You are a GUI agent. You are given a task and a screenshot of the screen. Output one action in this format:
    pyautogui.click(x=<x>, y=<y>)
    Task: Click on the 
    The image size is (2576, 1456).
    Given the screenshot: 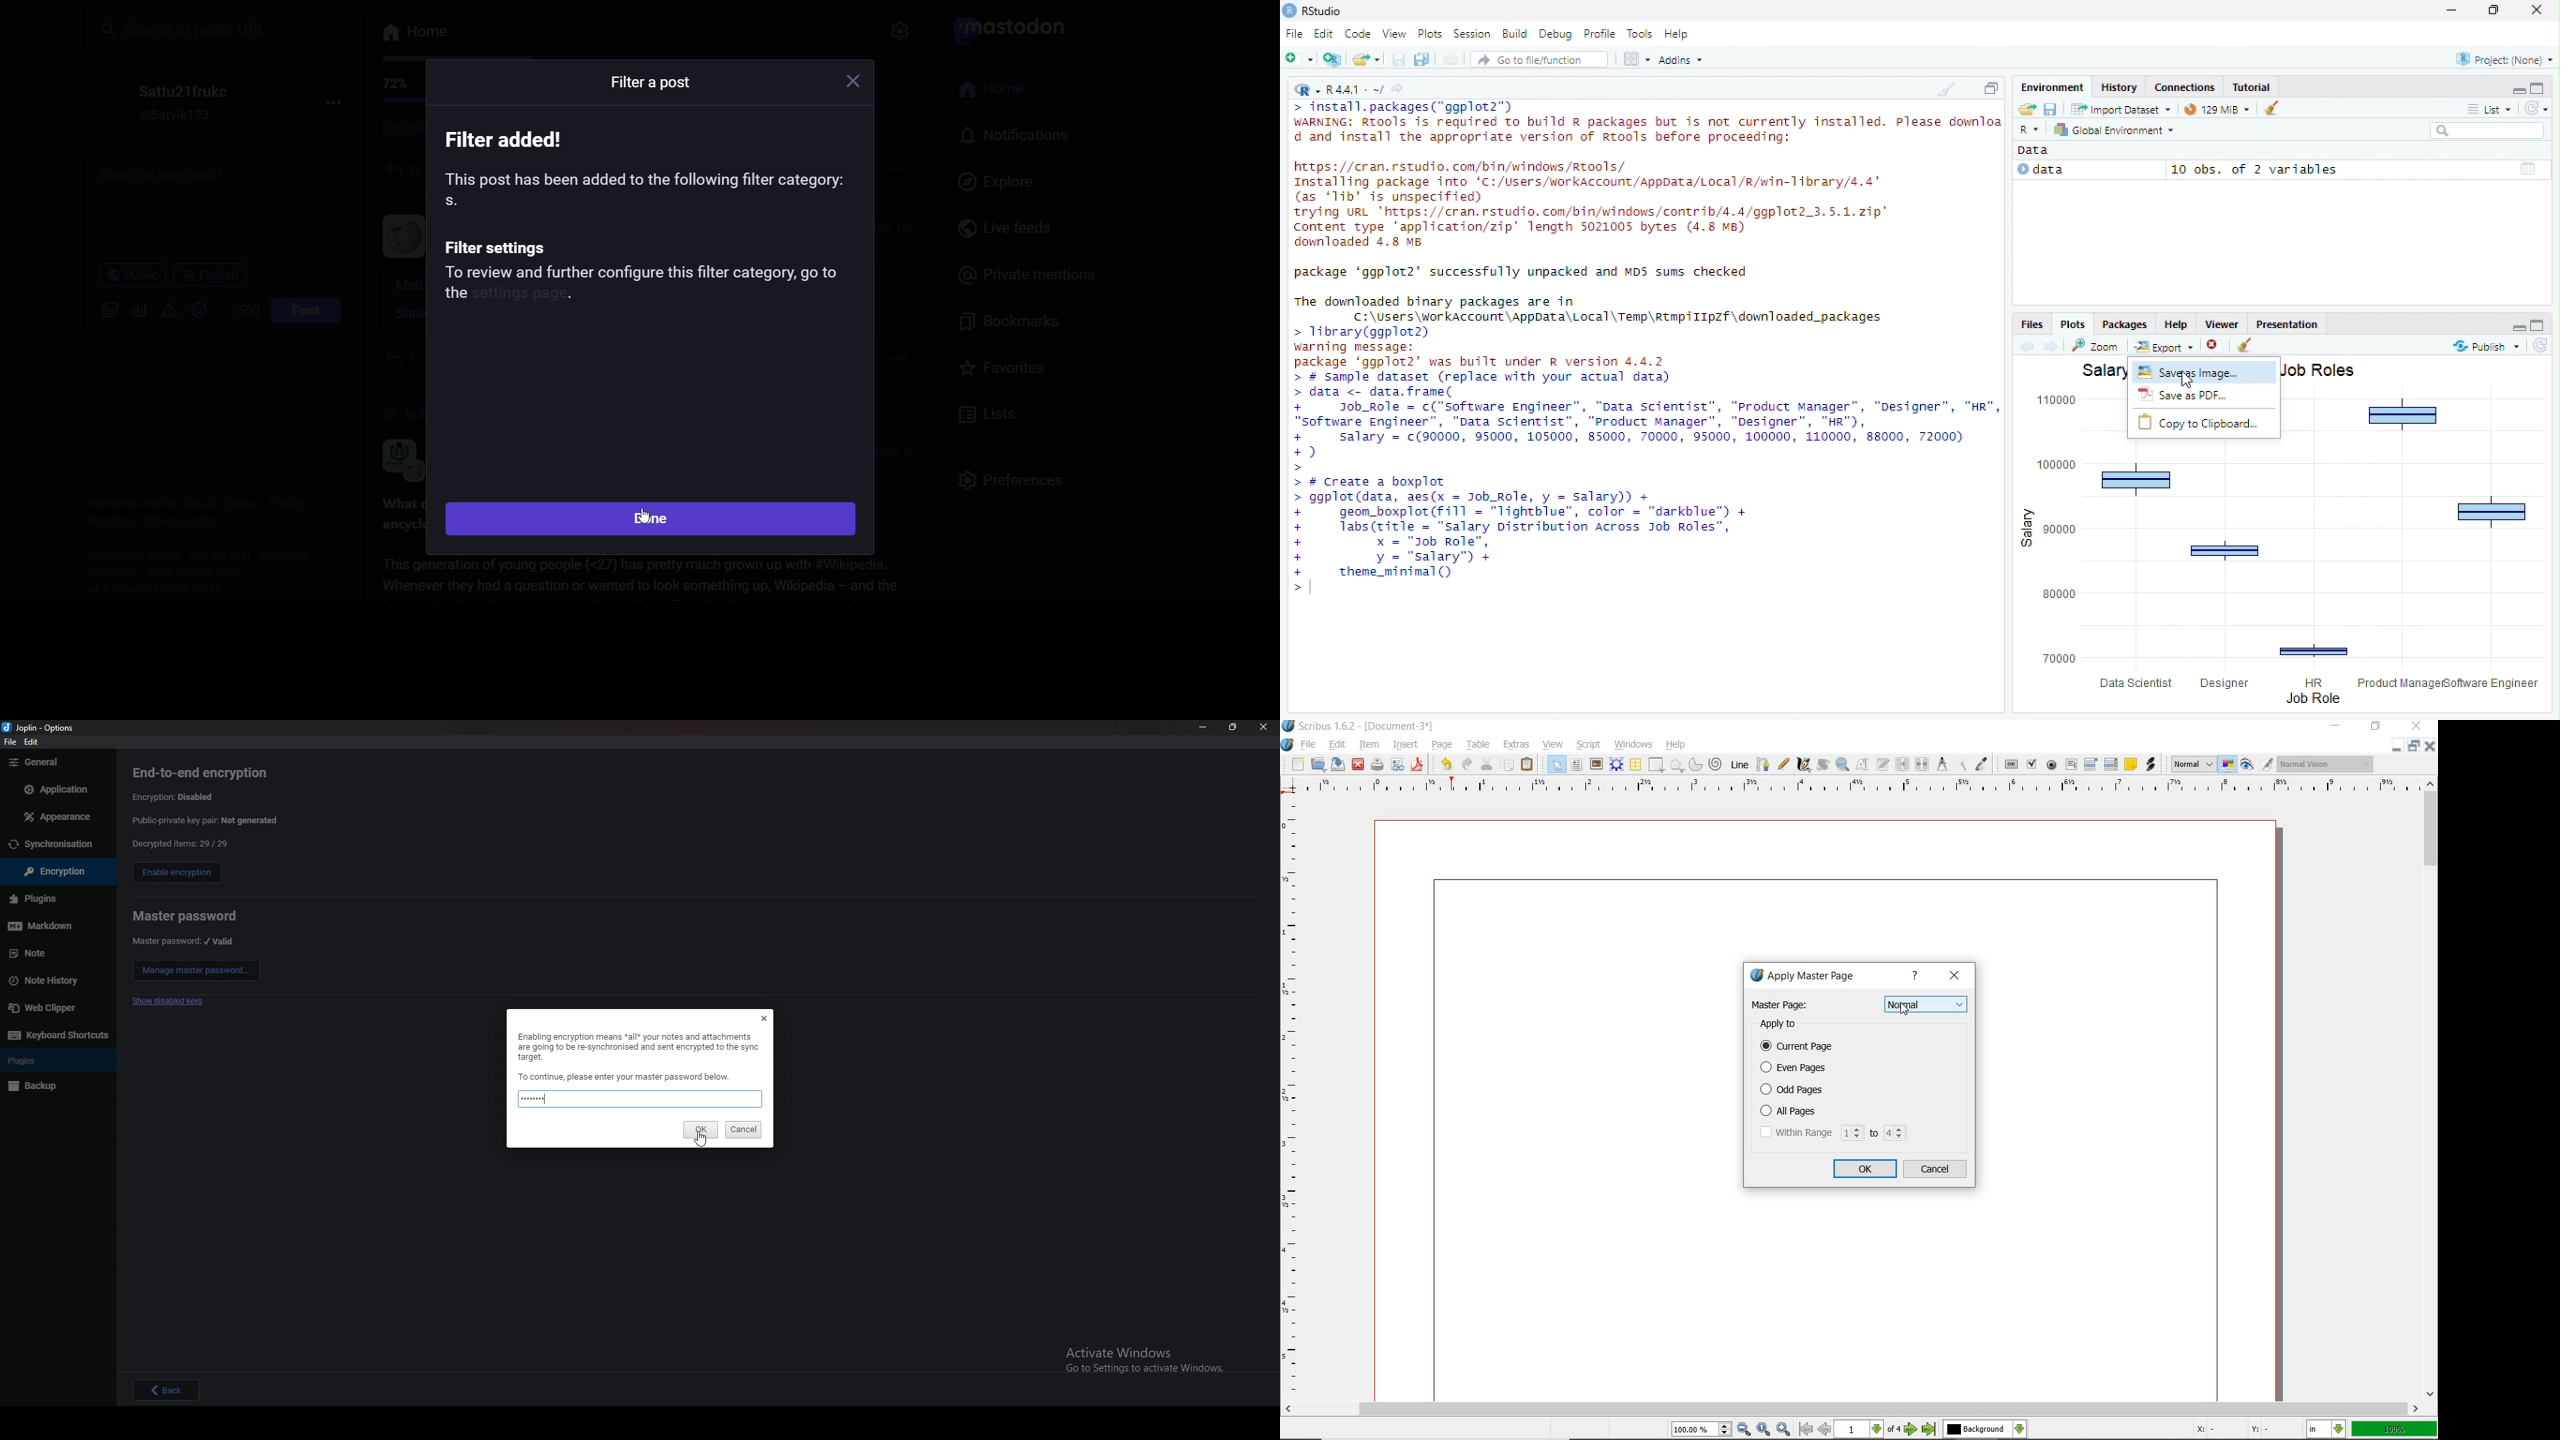 What is the action you would take?
    pyautogui.click(x=9, y=742)
    